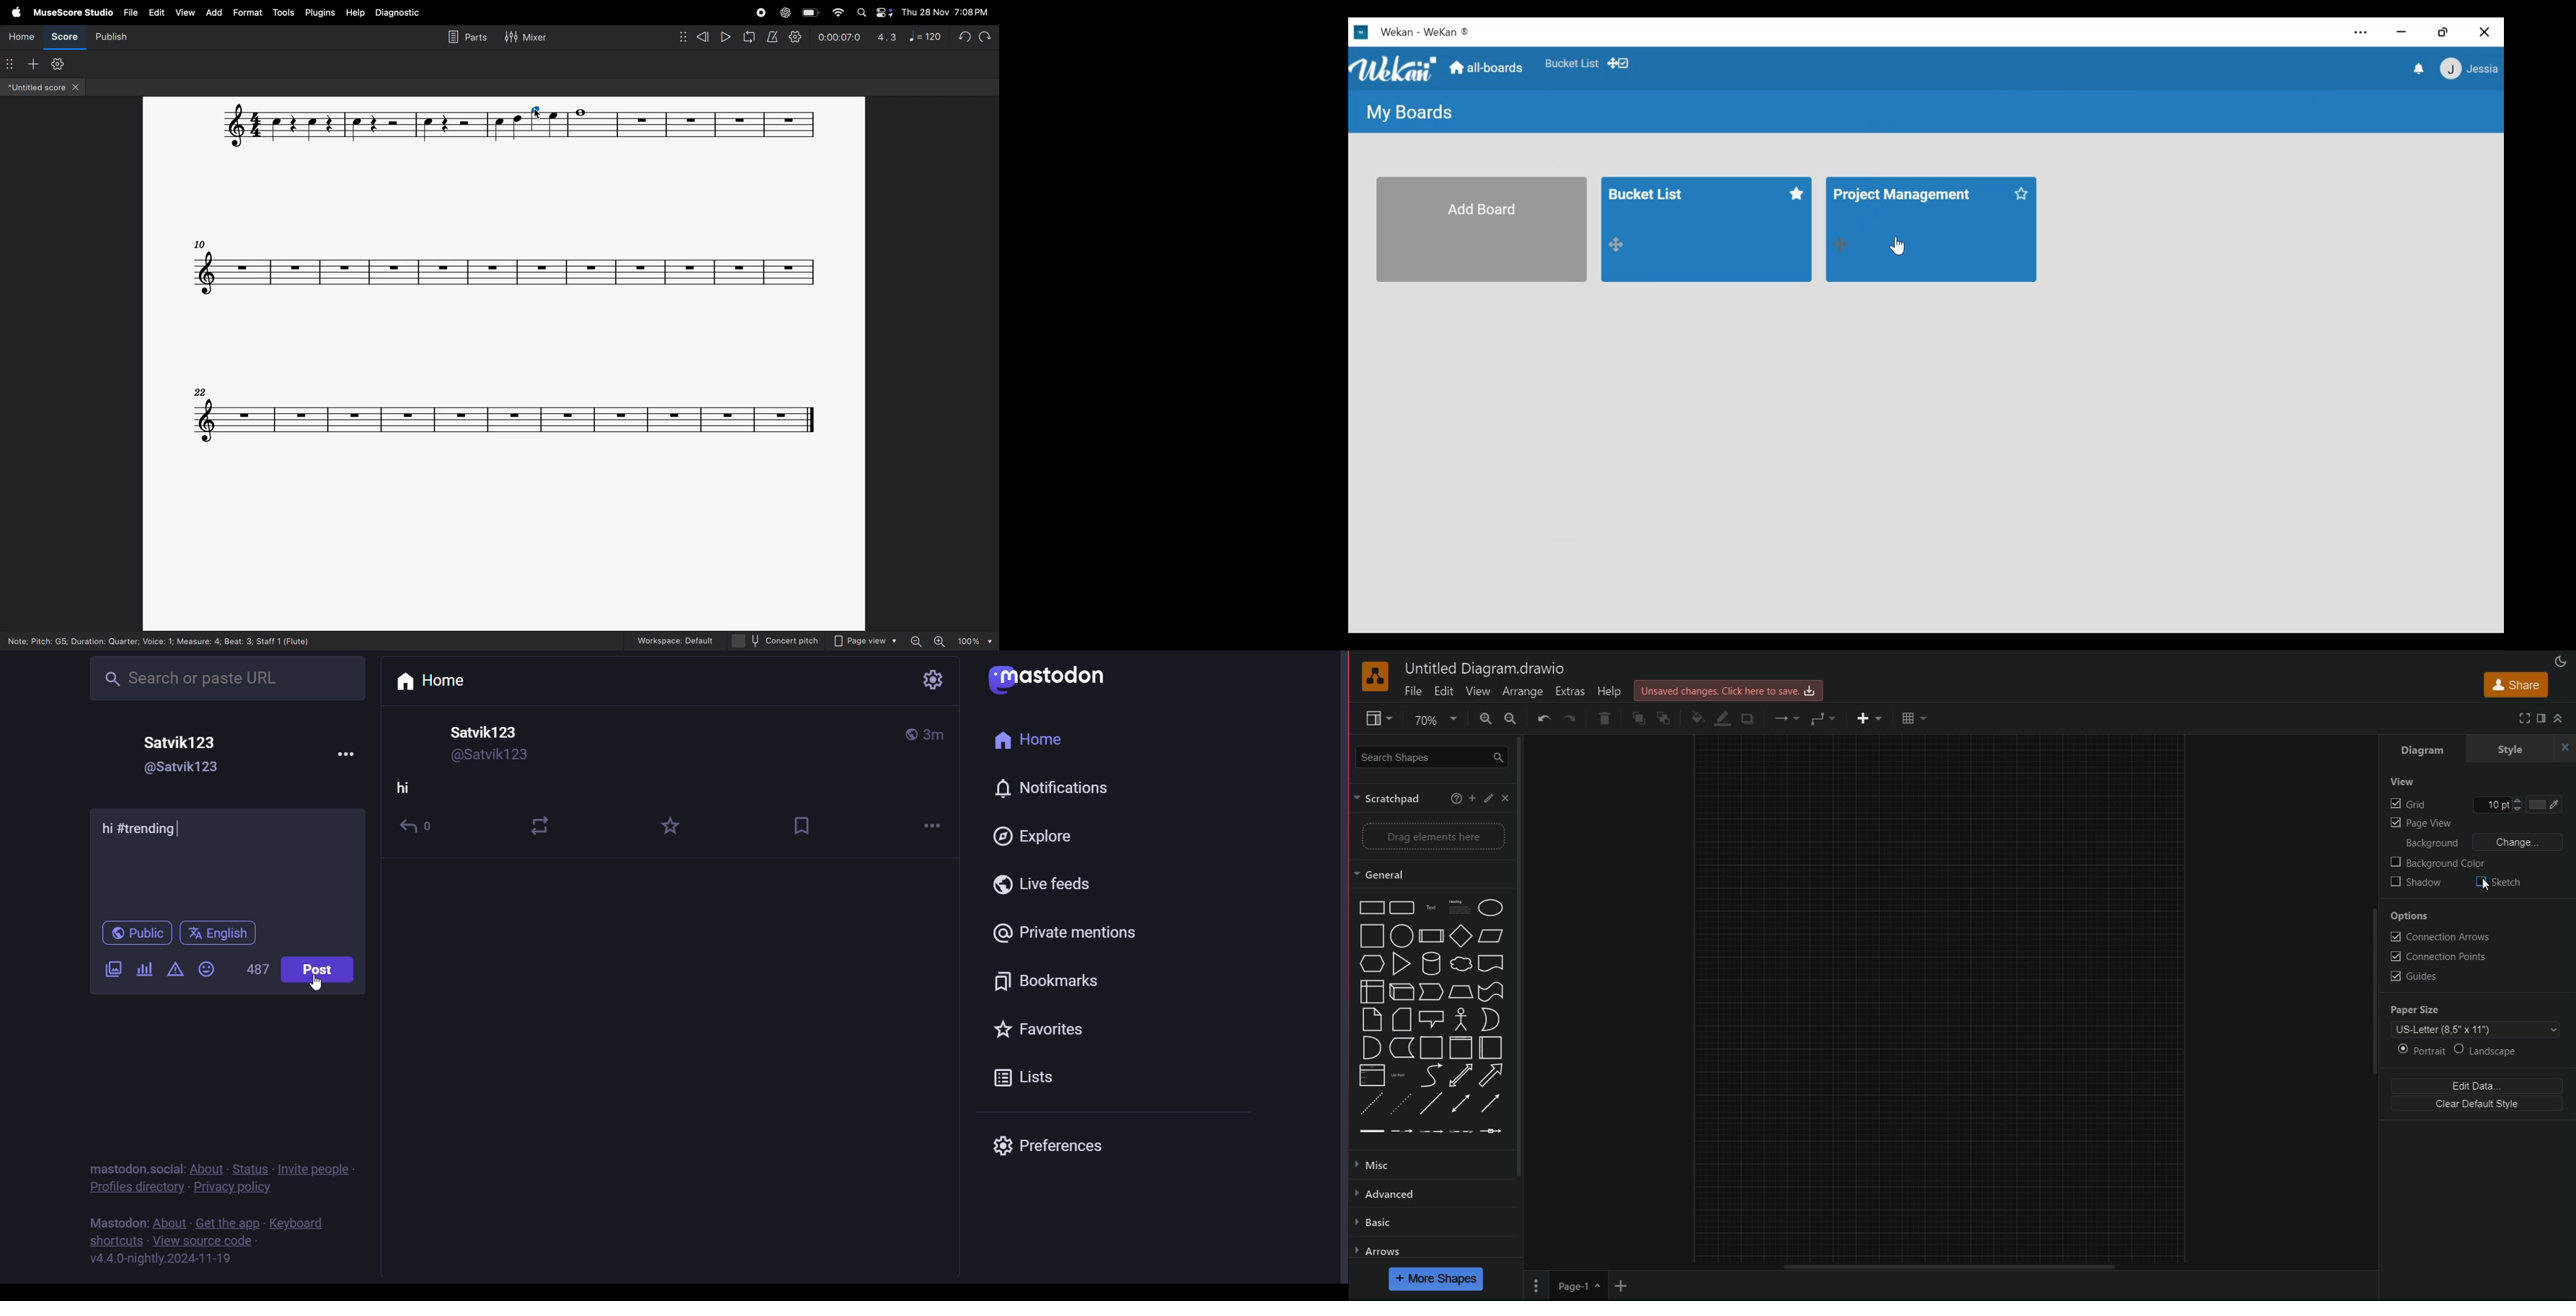  What do you see at coordinates (1457, 908) in the screenshot?
I see `headings` at bounding box center [1457, 908].